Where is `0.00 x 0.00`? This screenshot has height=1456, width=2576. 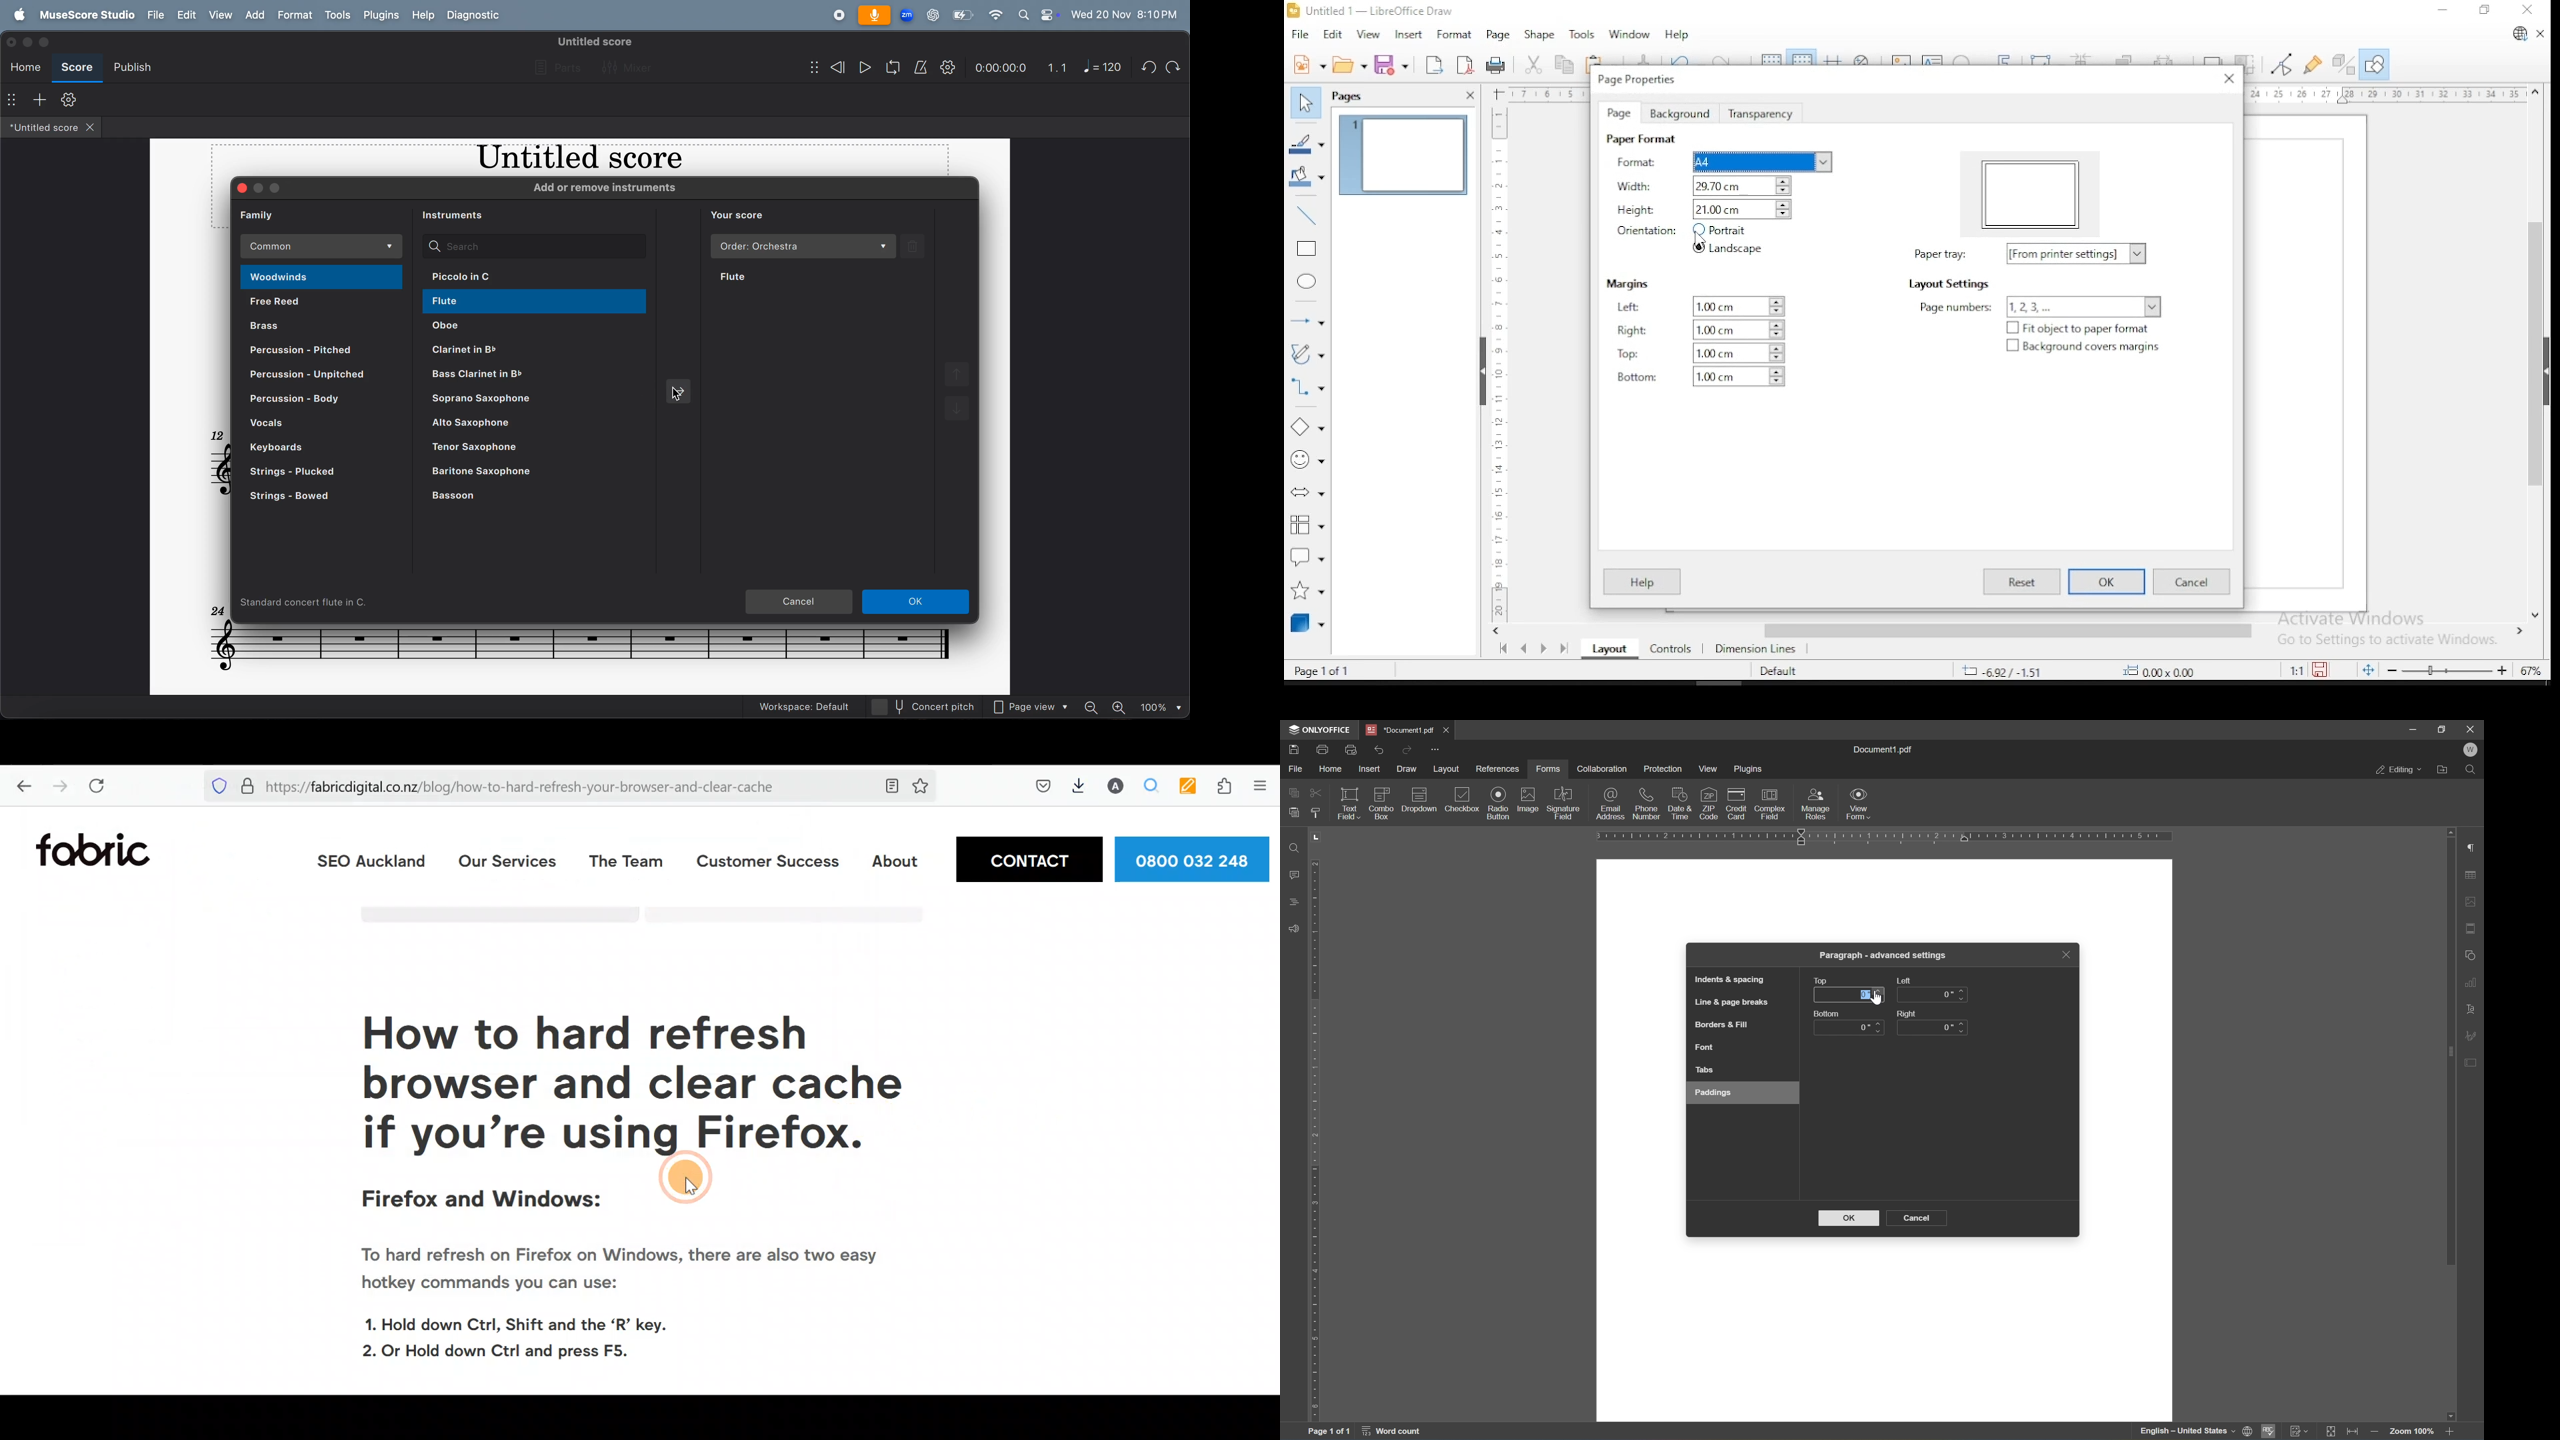 0.00 x 0.00 is located at coordinates (2181, 671).